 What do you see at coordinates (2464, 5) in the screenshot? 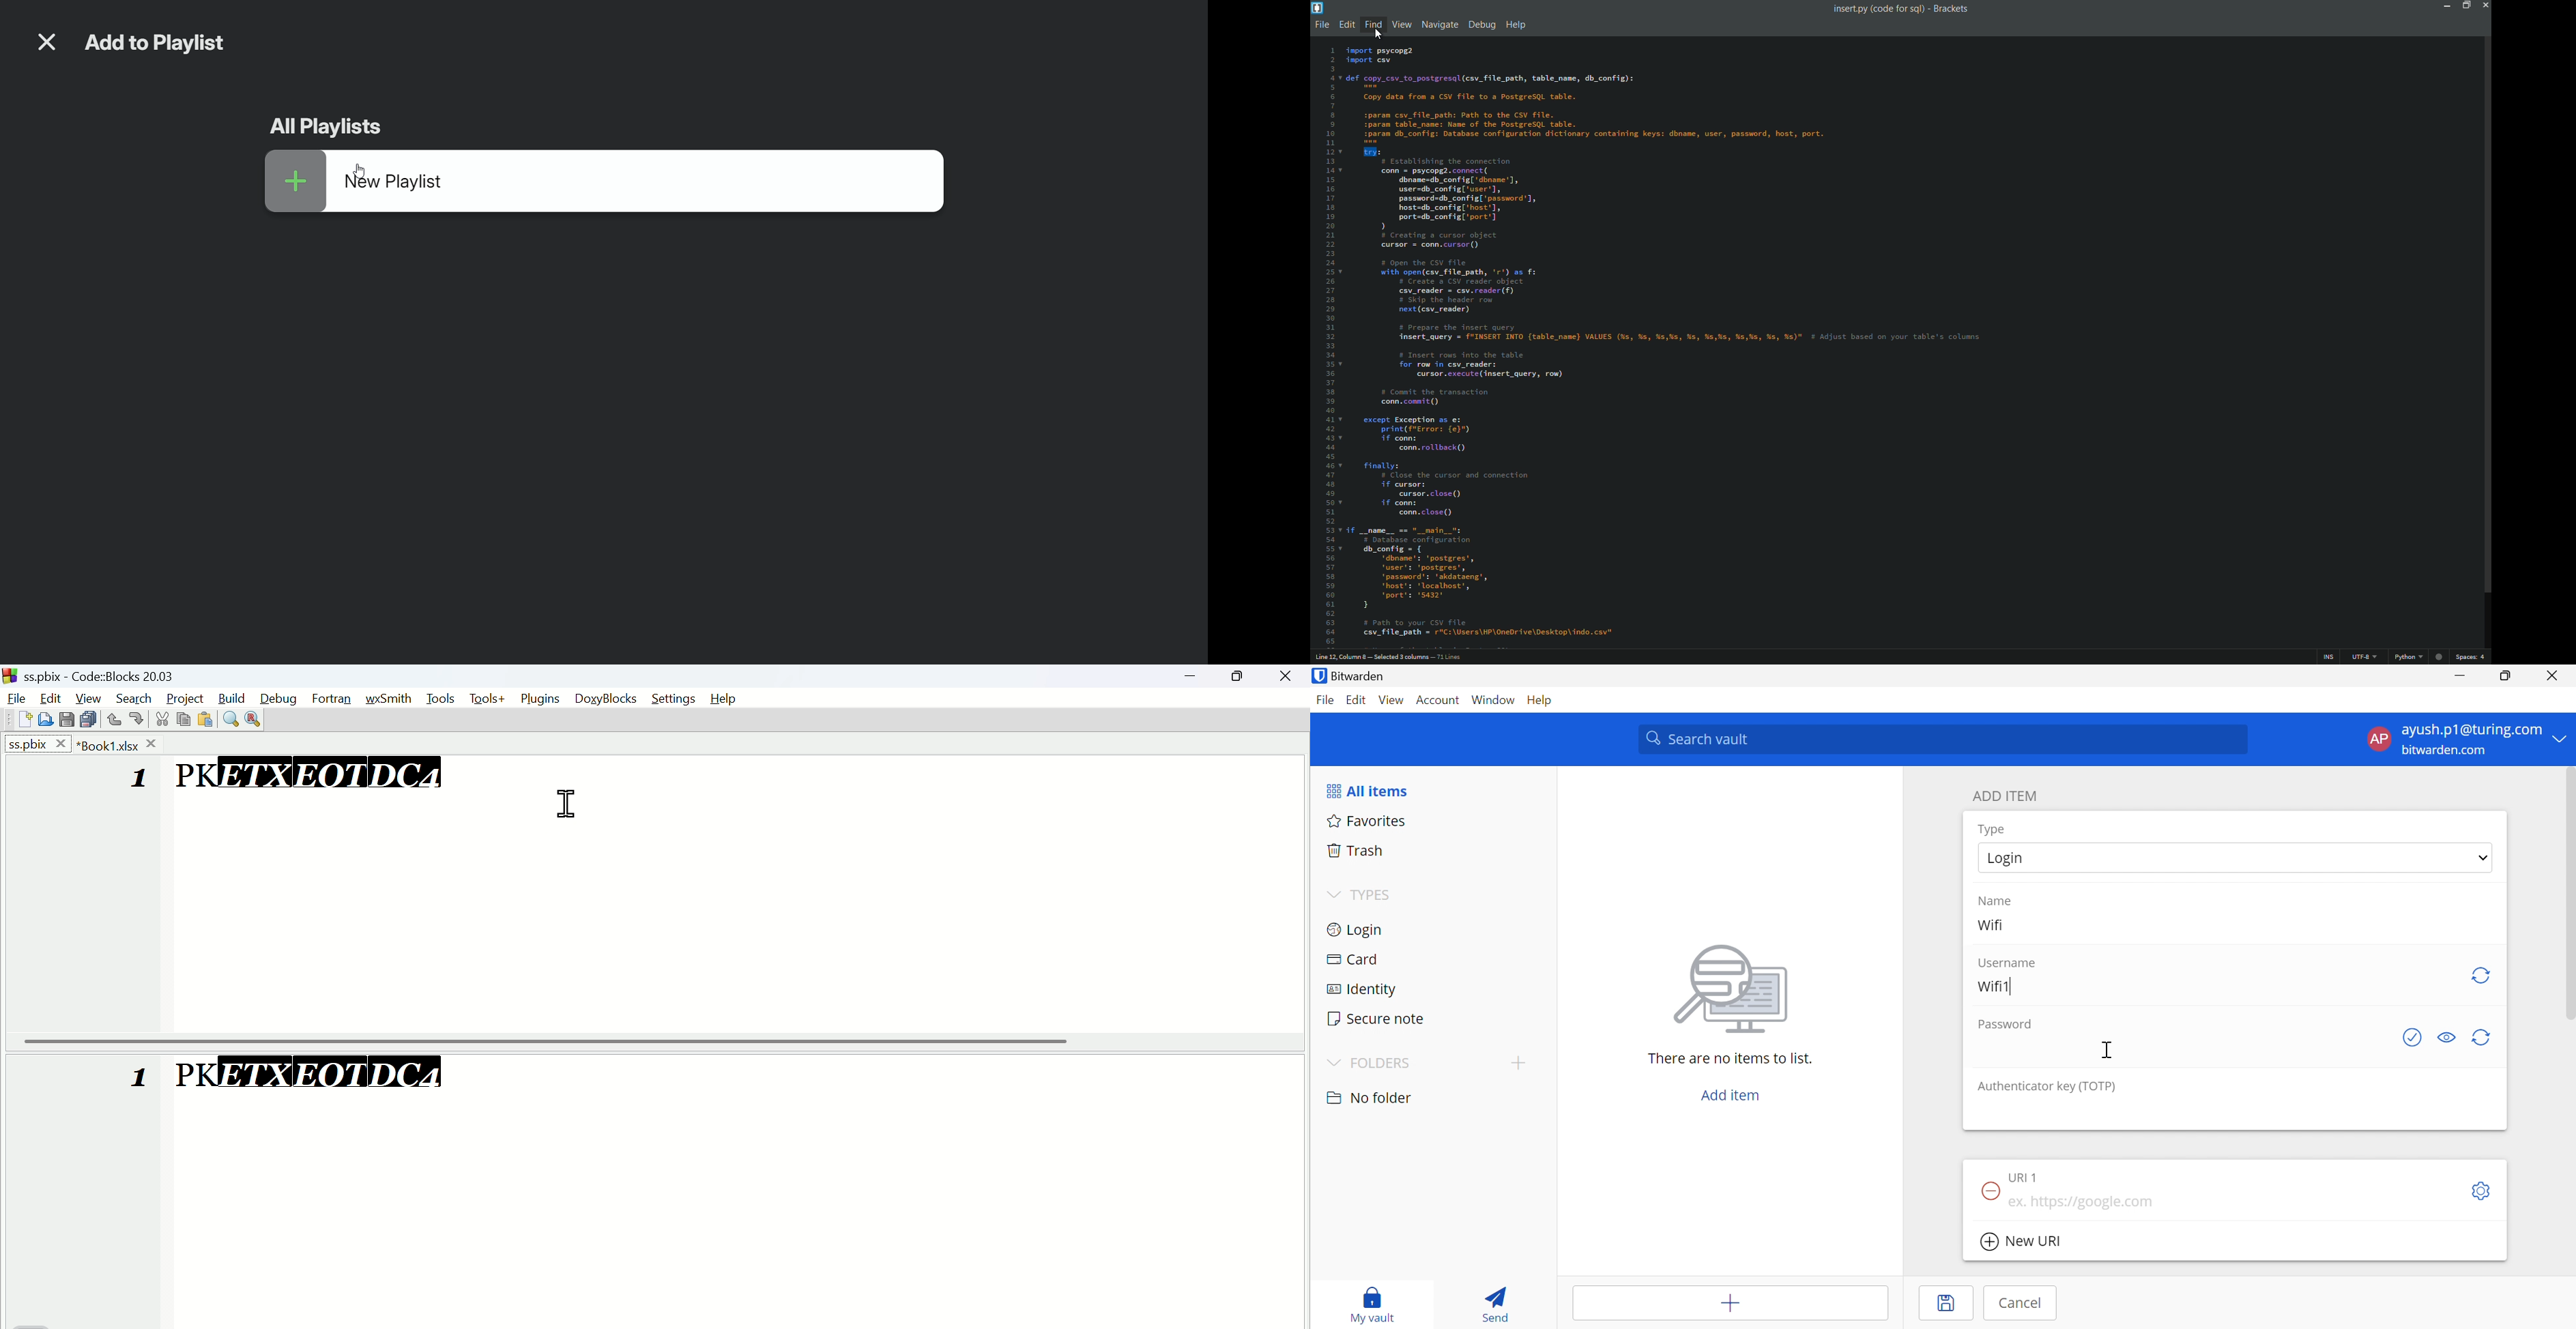
I see `maximize` at bounding box center [2464, 5].